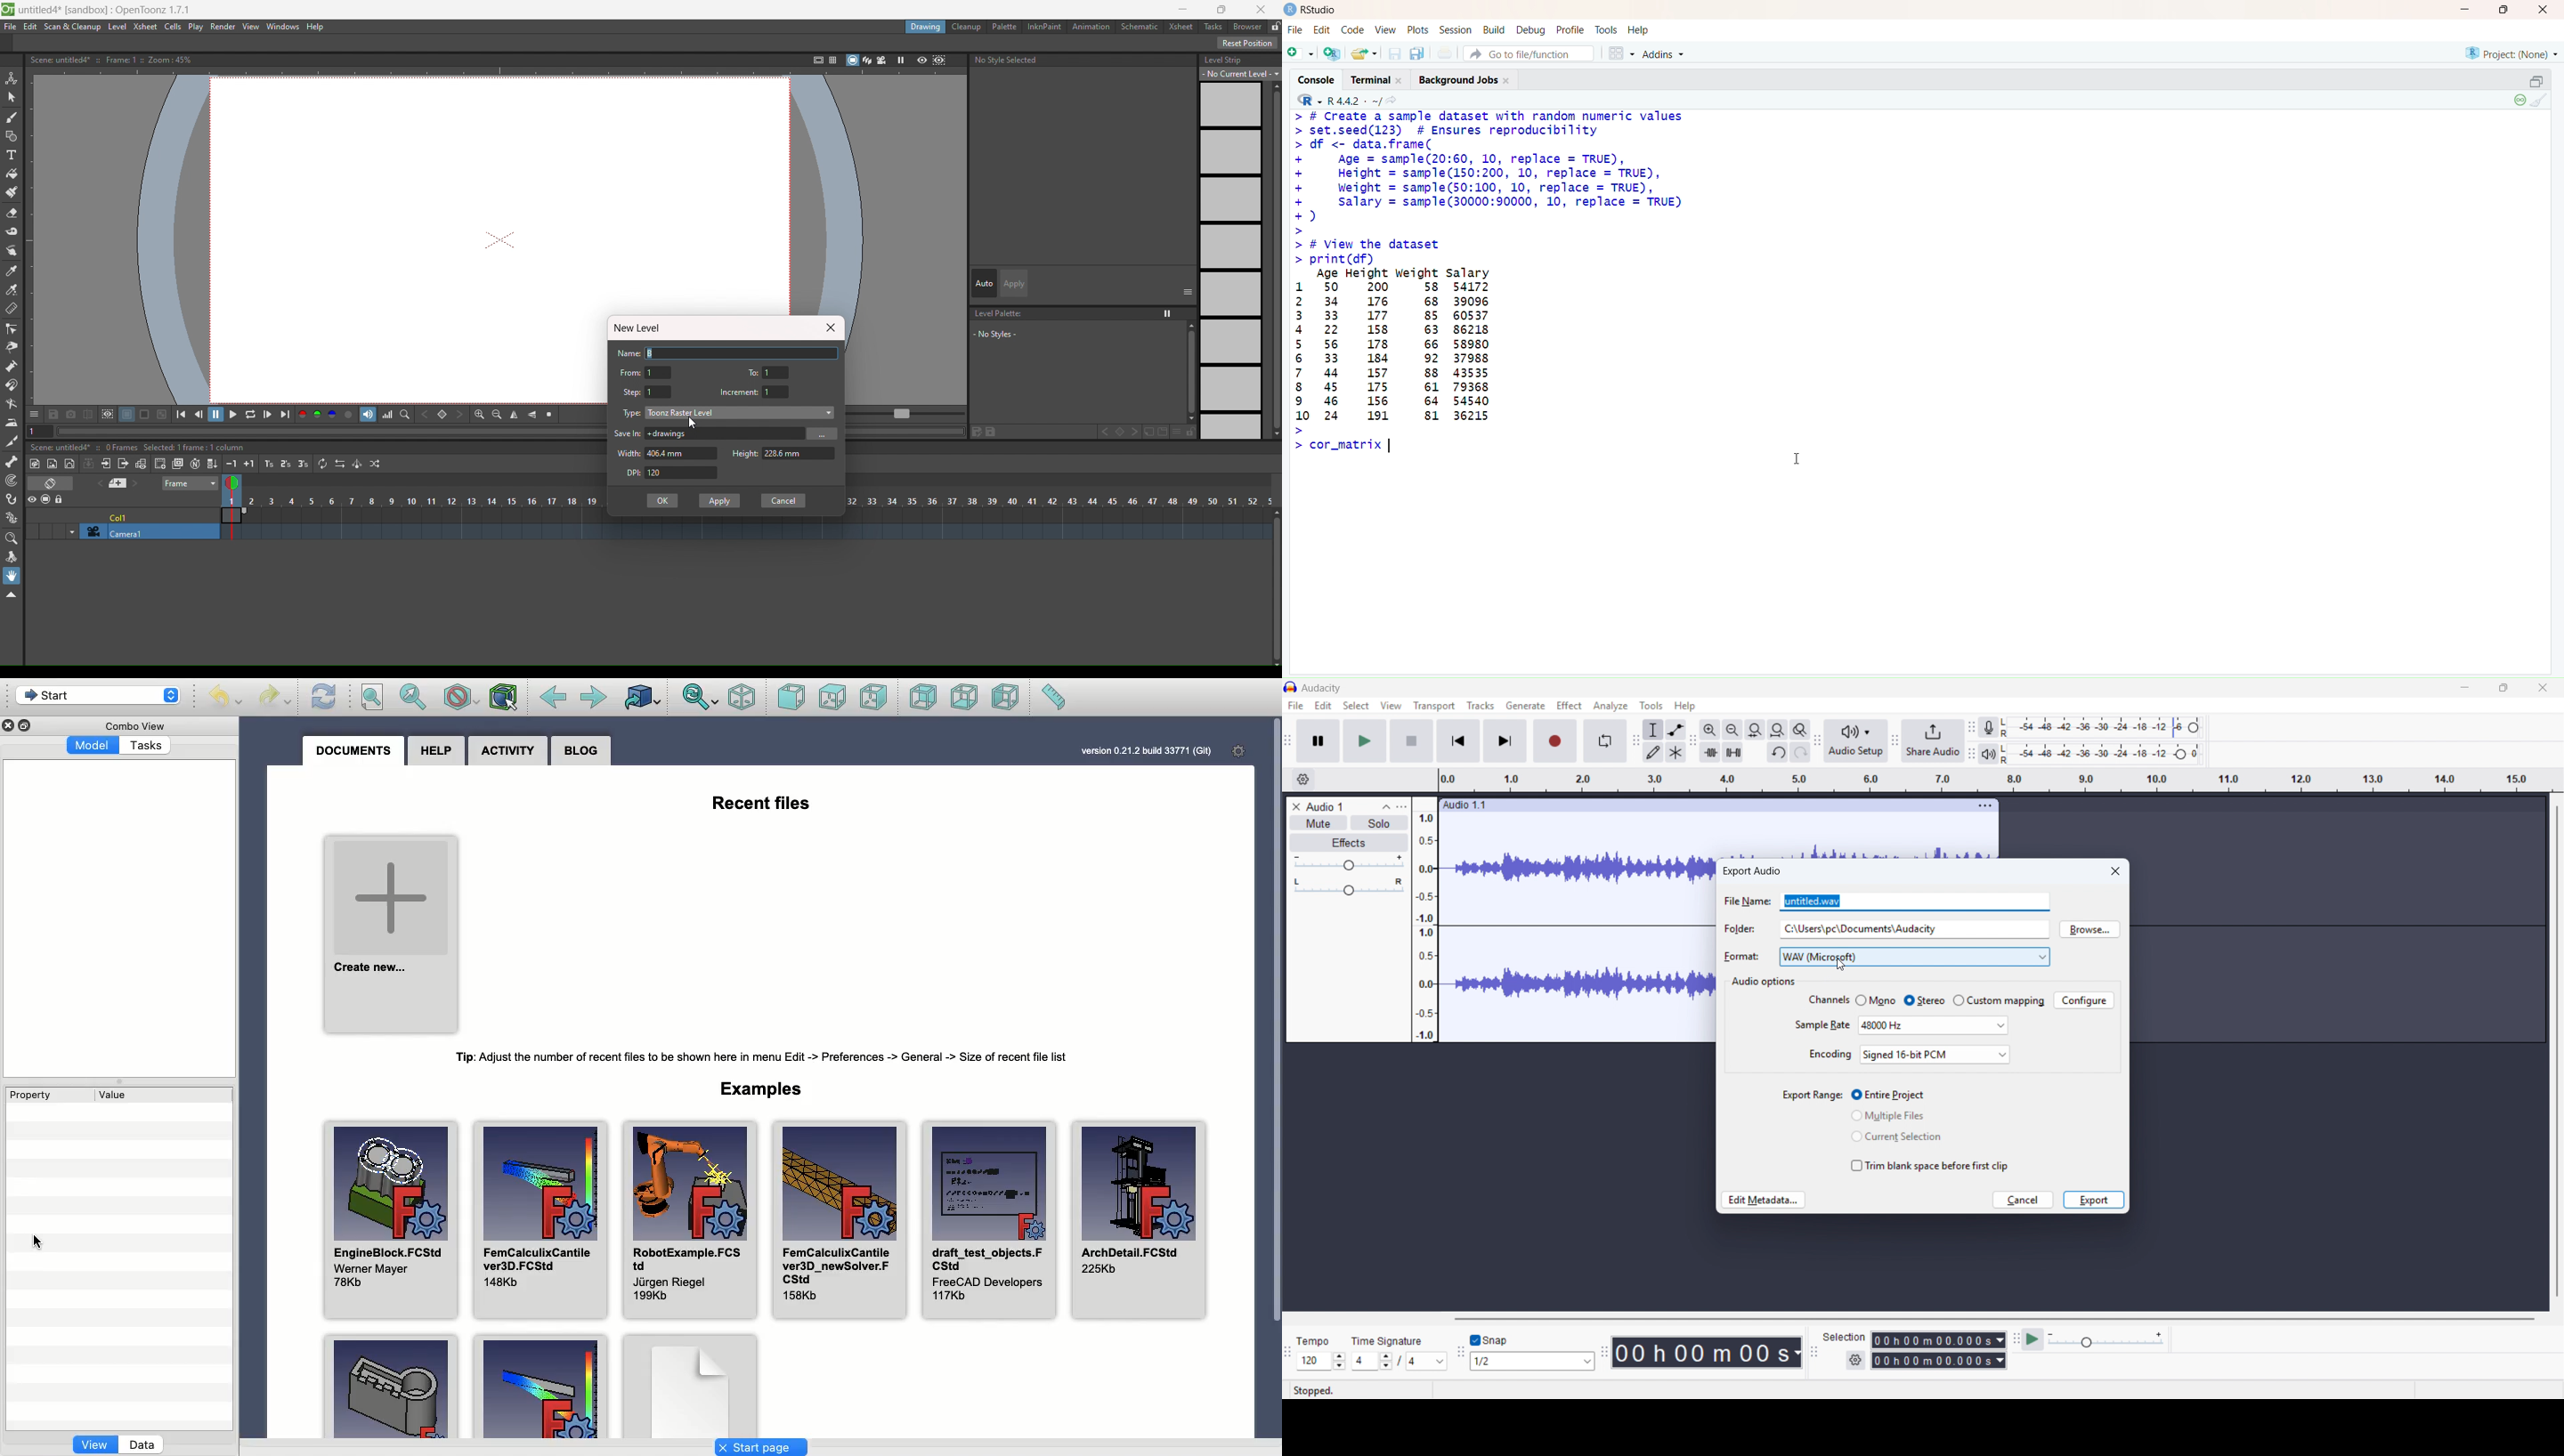 This screenshot has width=2576, height=1456. I want to click on Pan - centre, so click(1349, 888).